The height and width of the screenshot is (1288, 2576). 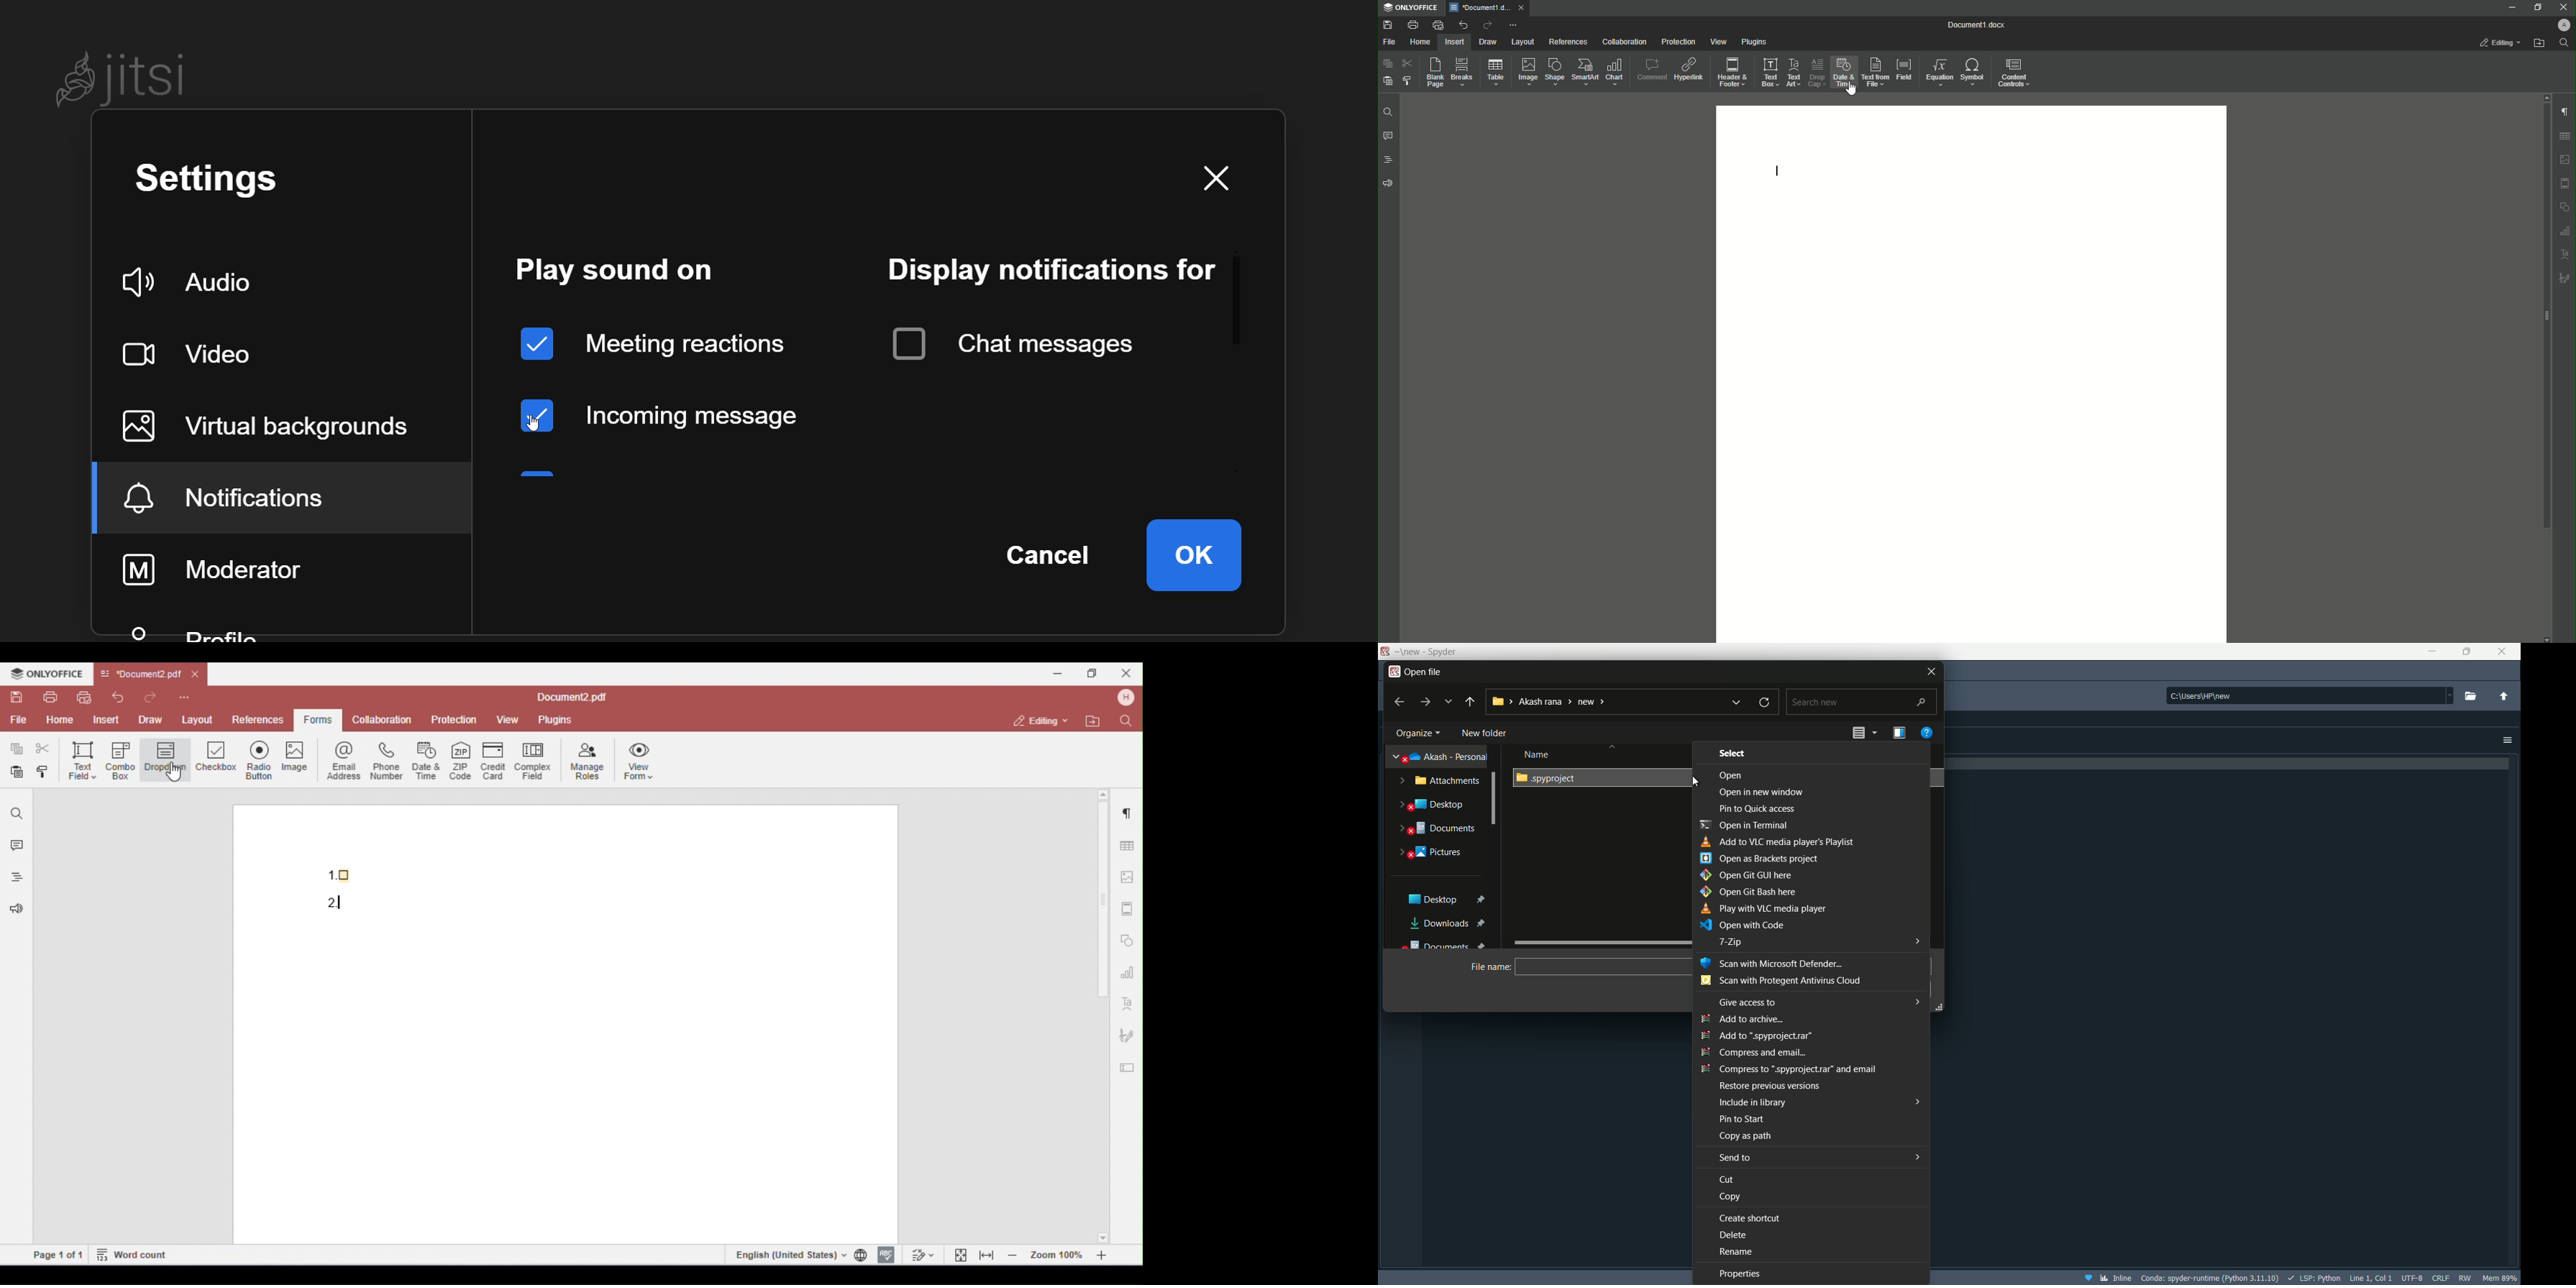 What do you see at coordinates (1048, 269) in the screenshot?
I see `display notification for` at bounding box center [1048, 269].